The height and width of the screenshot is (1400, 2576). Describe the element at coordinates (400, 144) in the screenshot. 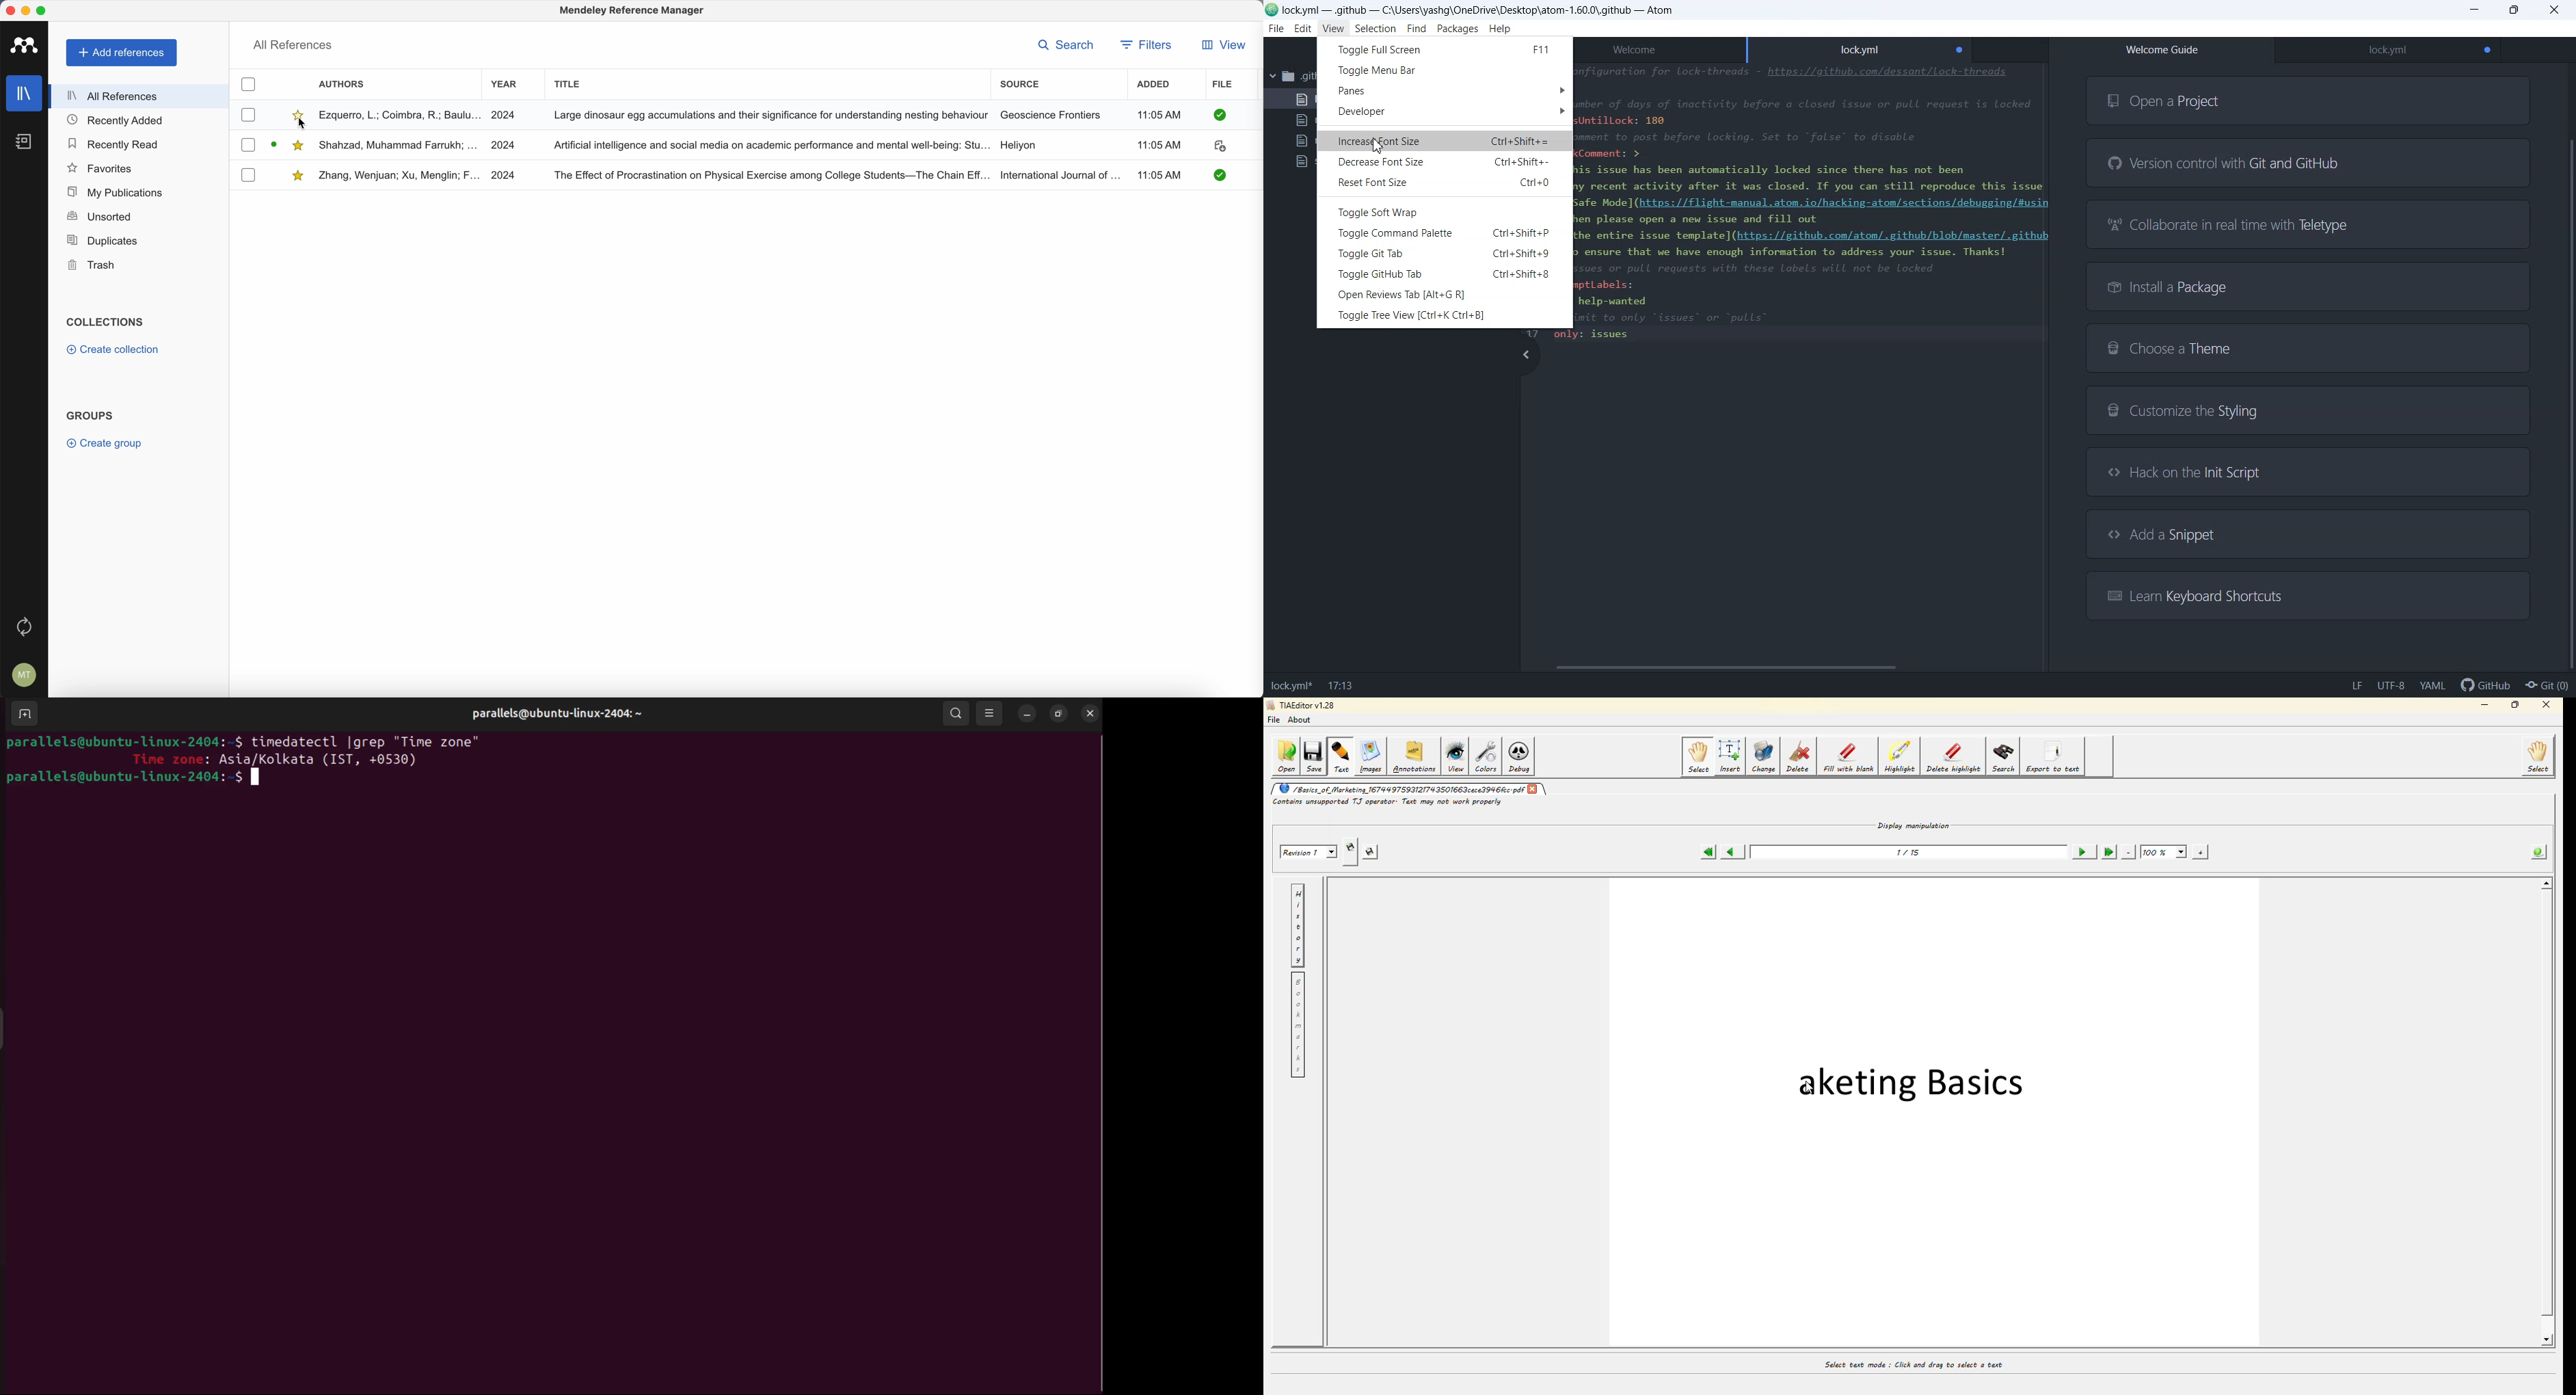

I see `Shahzad, Muhammad Farrukh;...` at that location.